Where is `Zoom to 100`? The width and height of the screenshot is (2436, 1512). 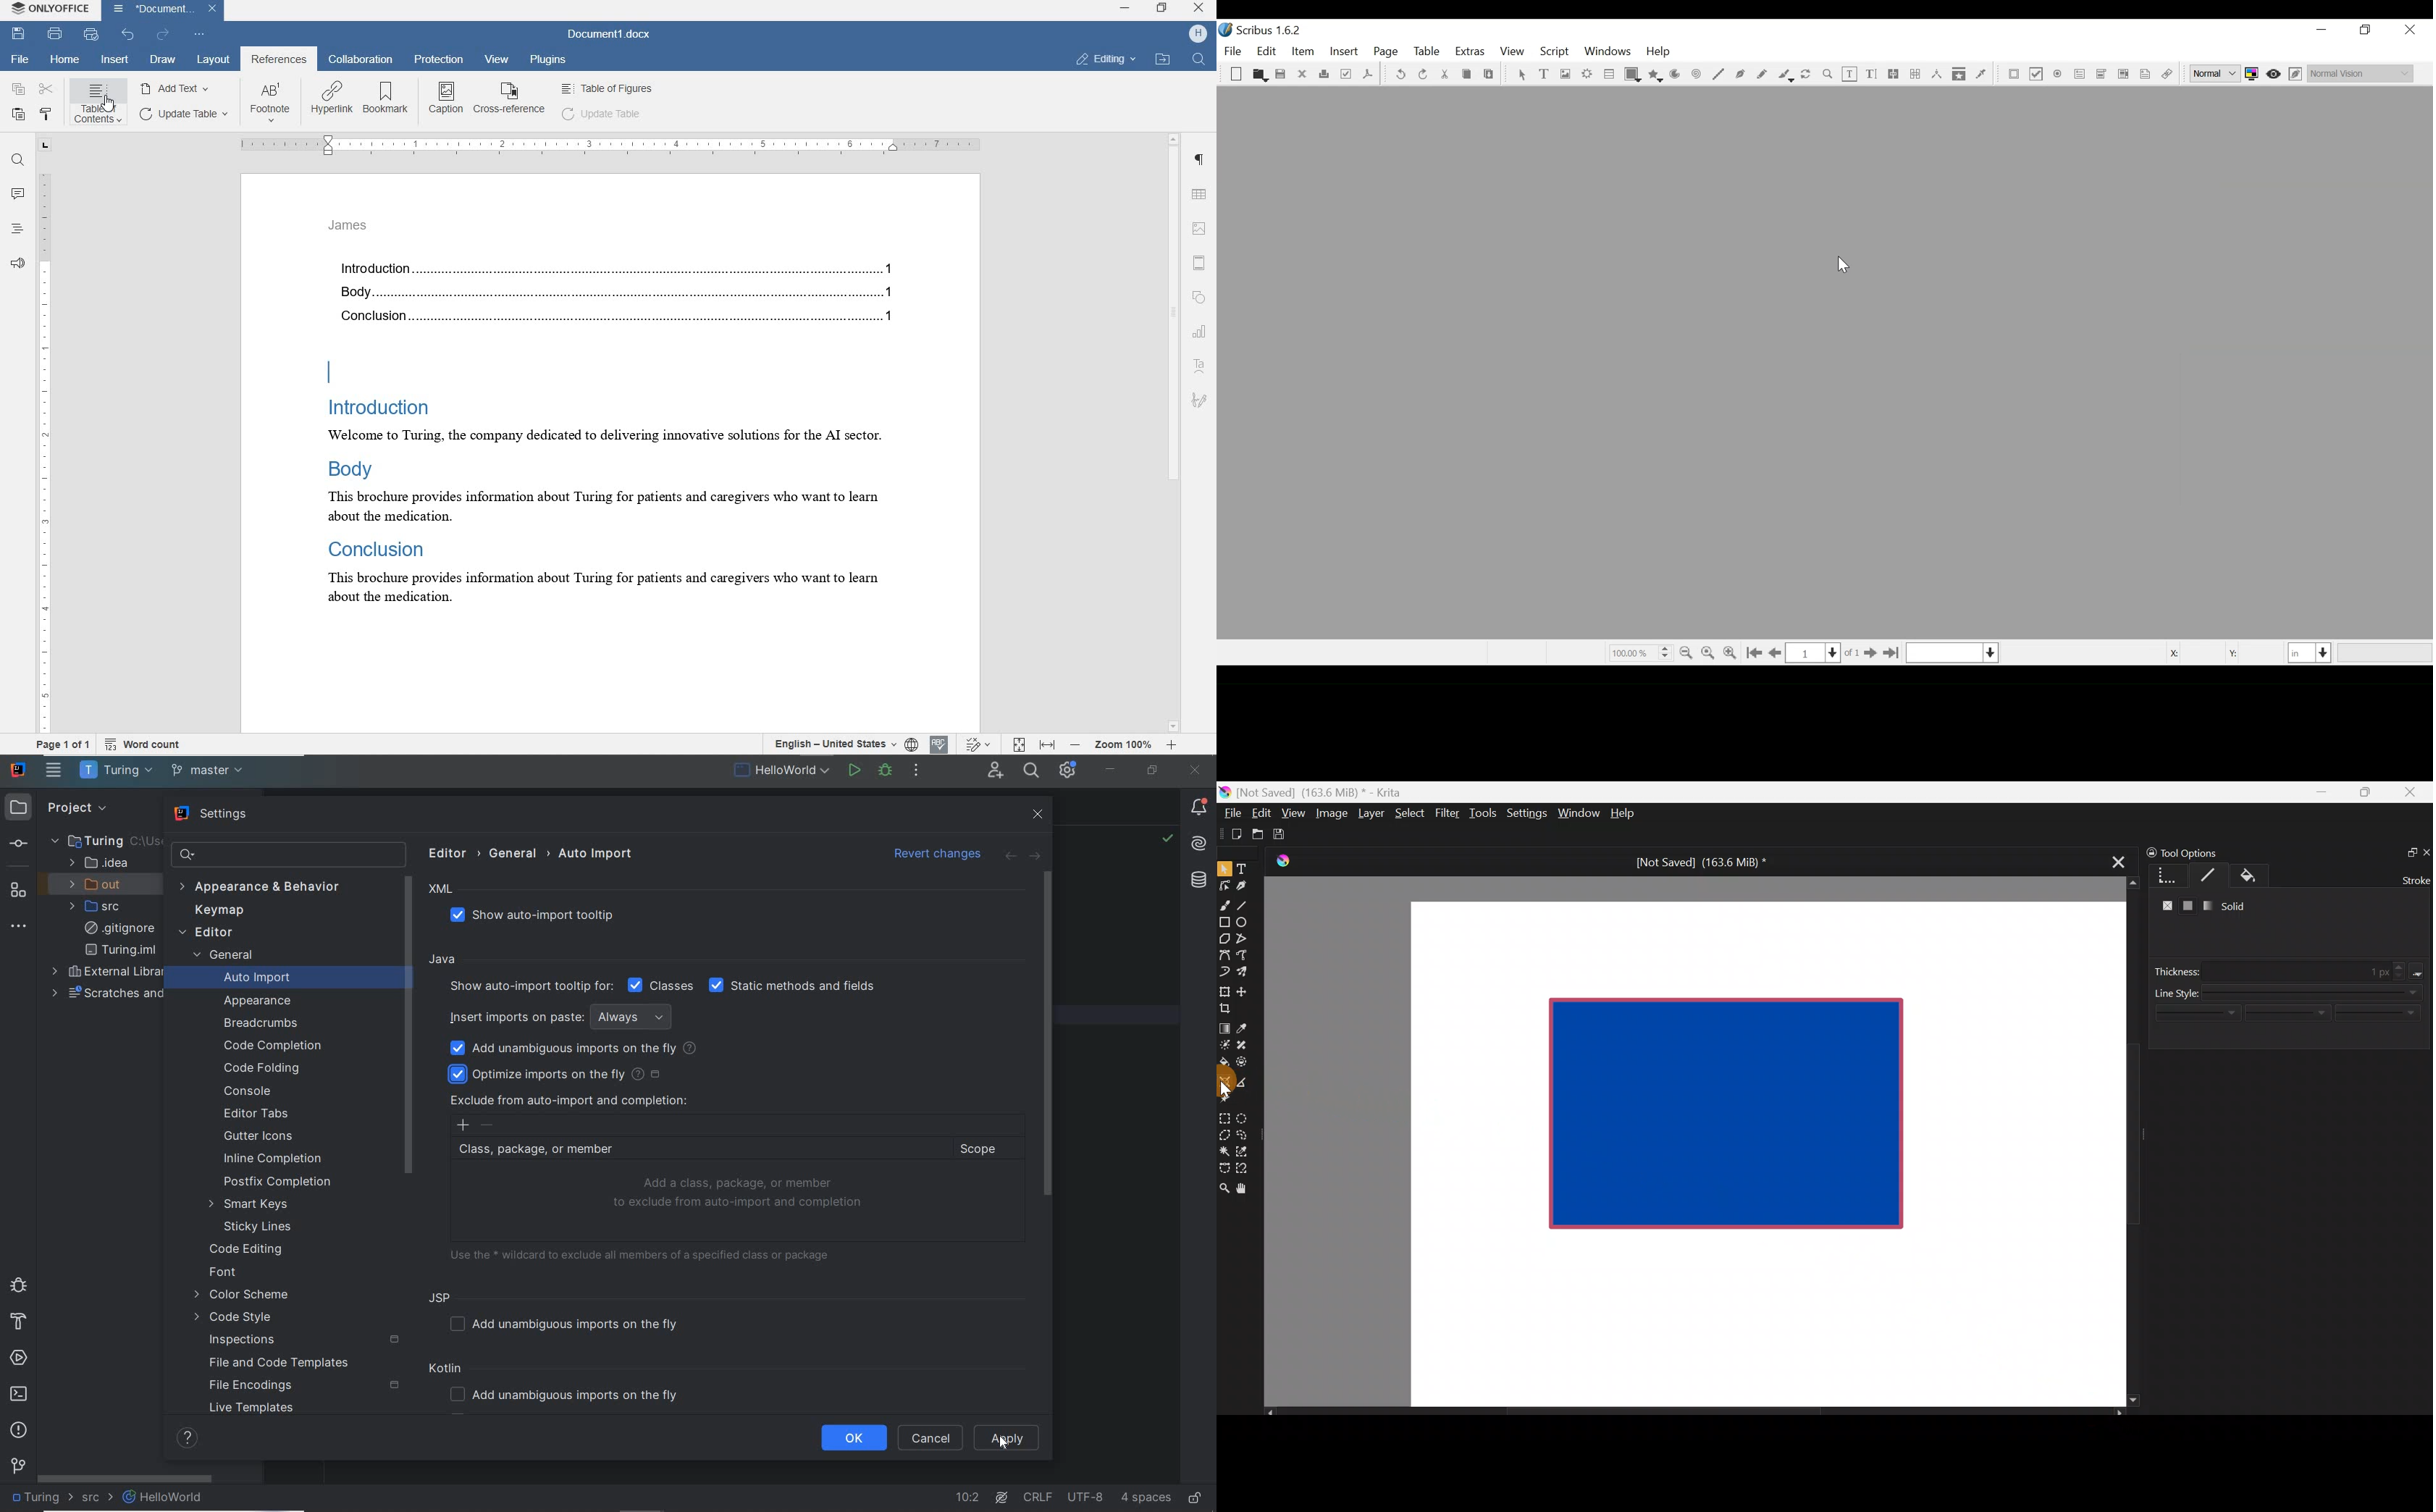 Zoom to 100 is located at coordinates (1709, 651).